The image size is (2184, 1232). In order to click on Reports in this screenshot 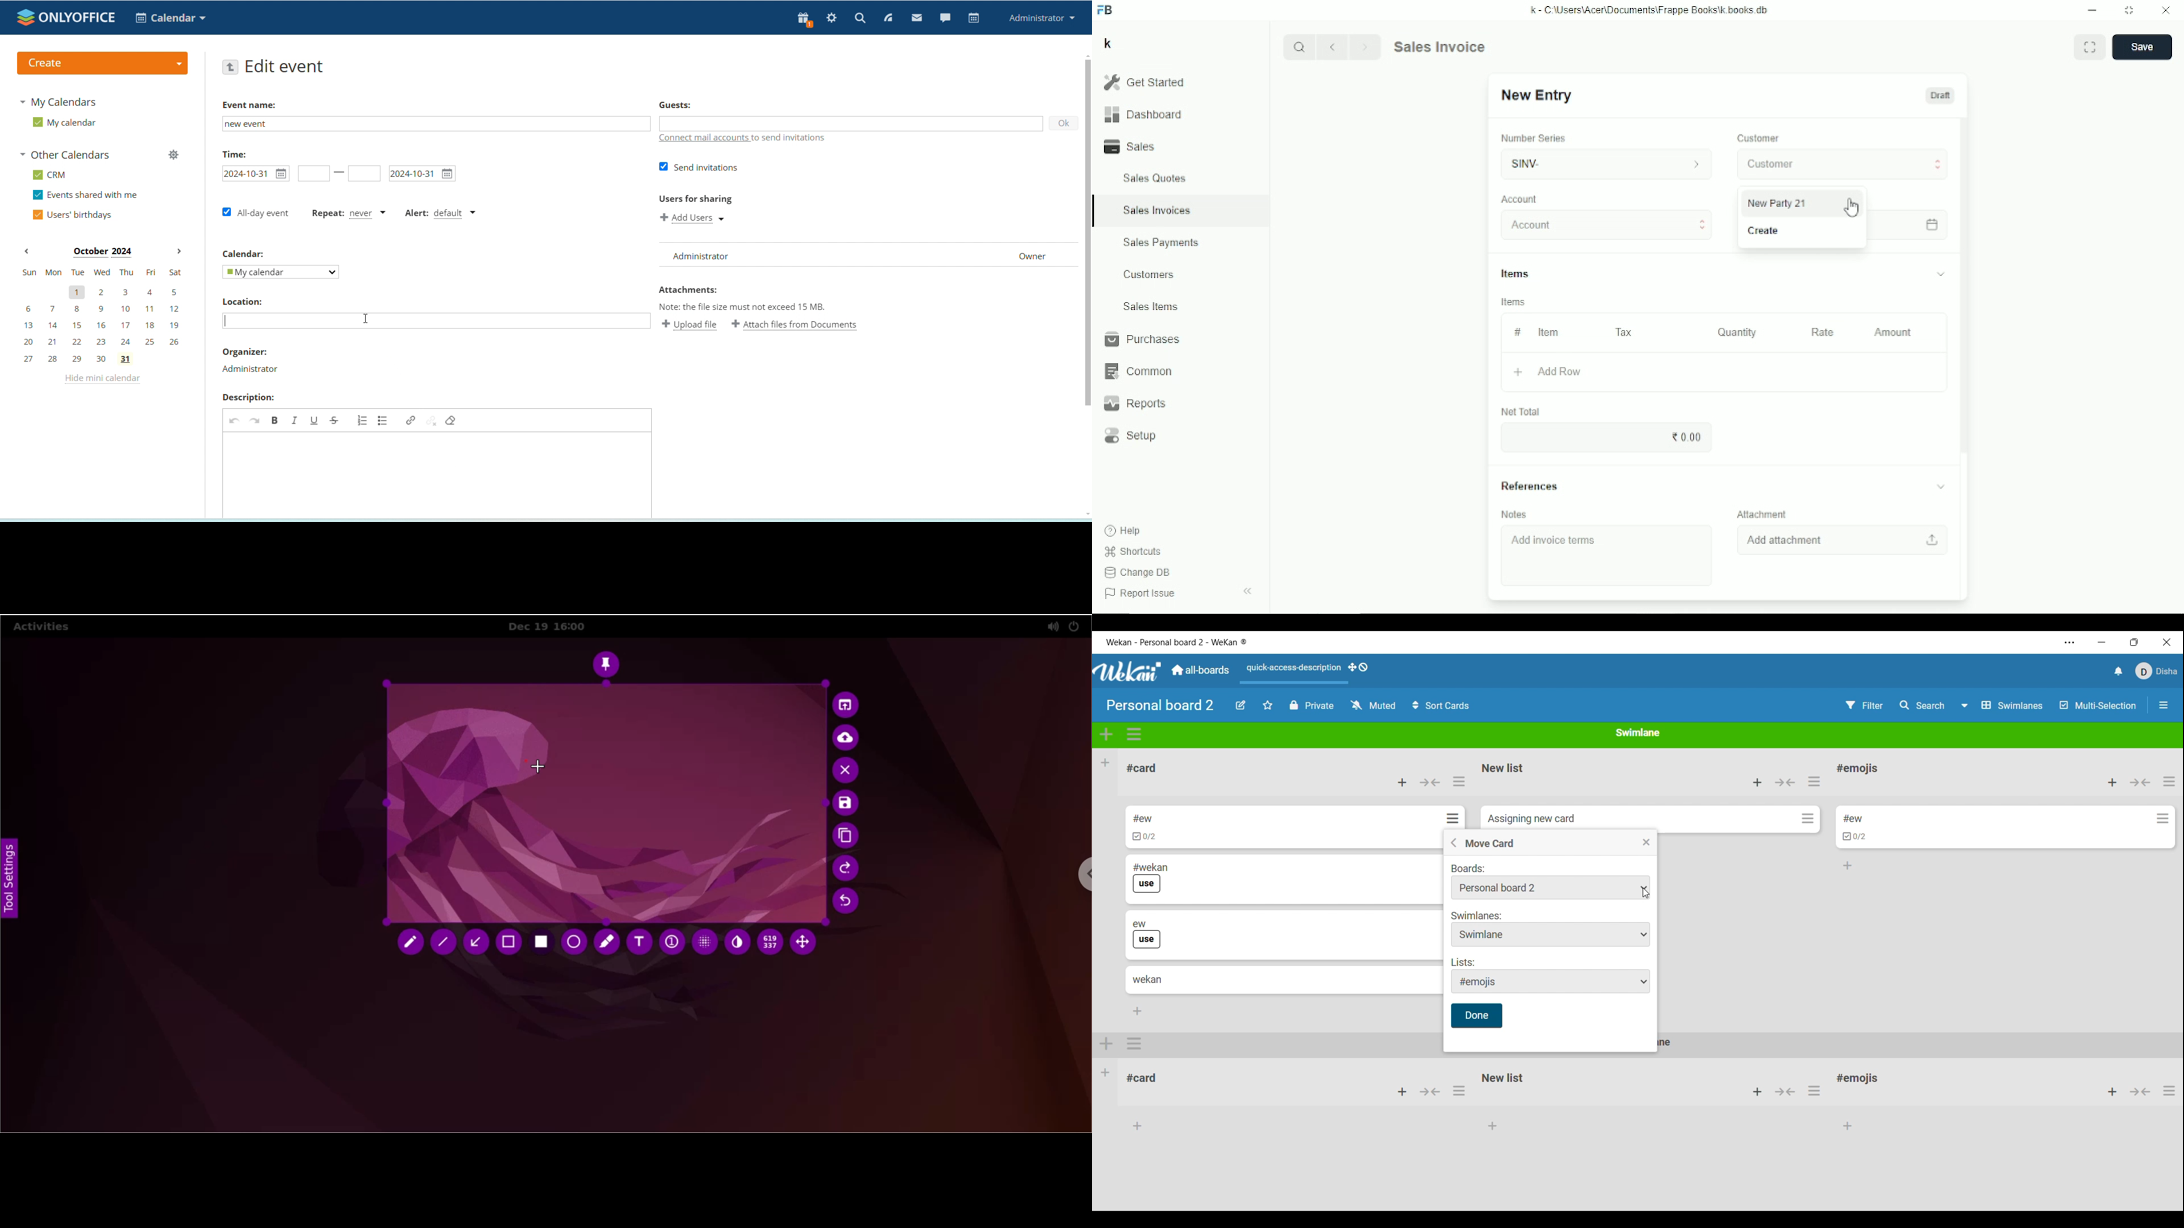, I will do `click(1134, 404)`.